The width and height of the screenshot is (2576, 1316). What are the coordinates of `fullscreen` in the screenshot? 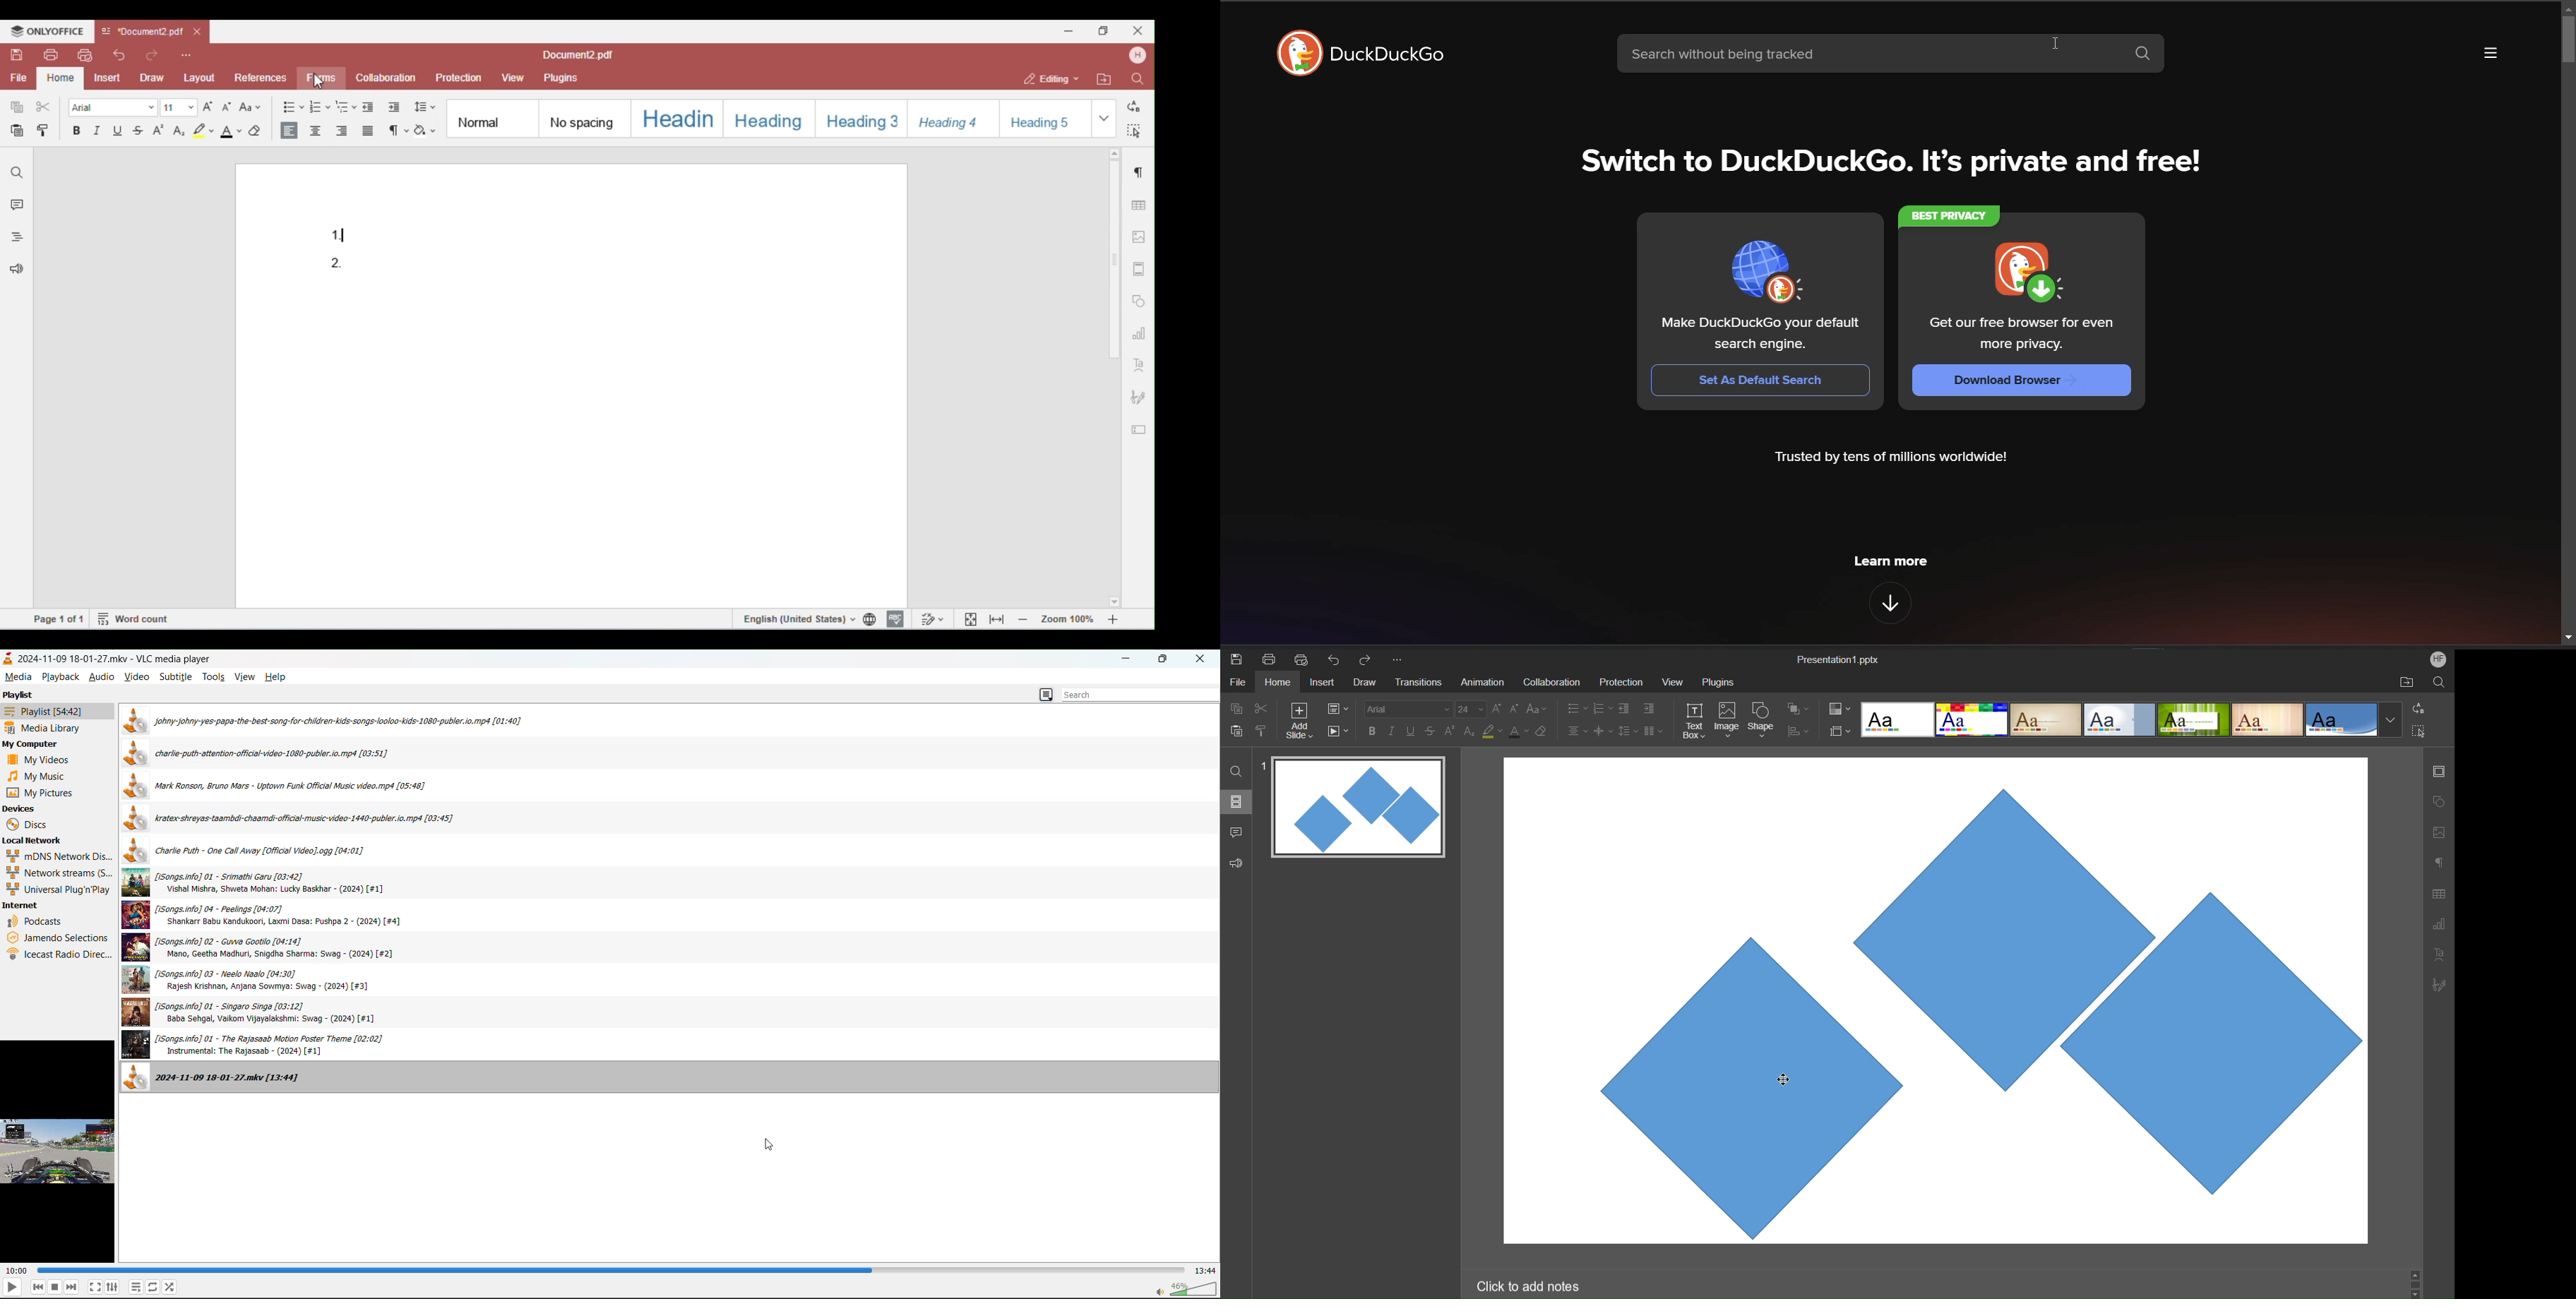 It's located at (94, 1286).